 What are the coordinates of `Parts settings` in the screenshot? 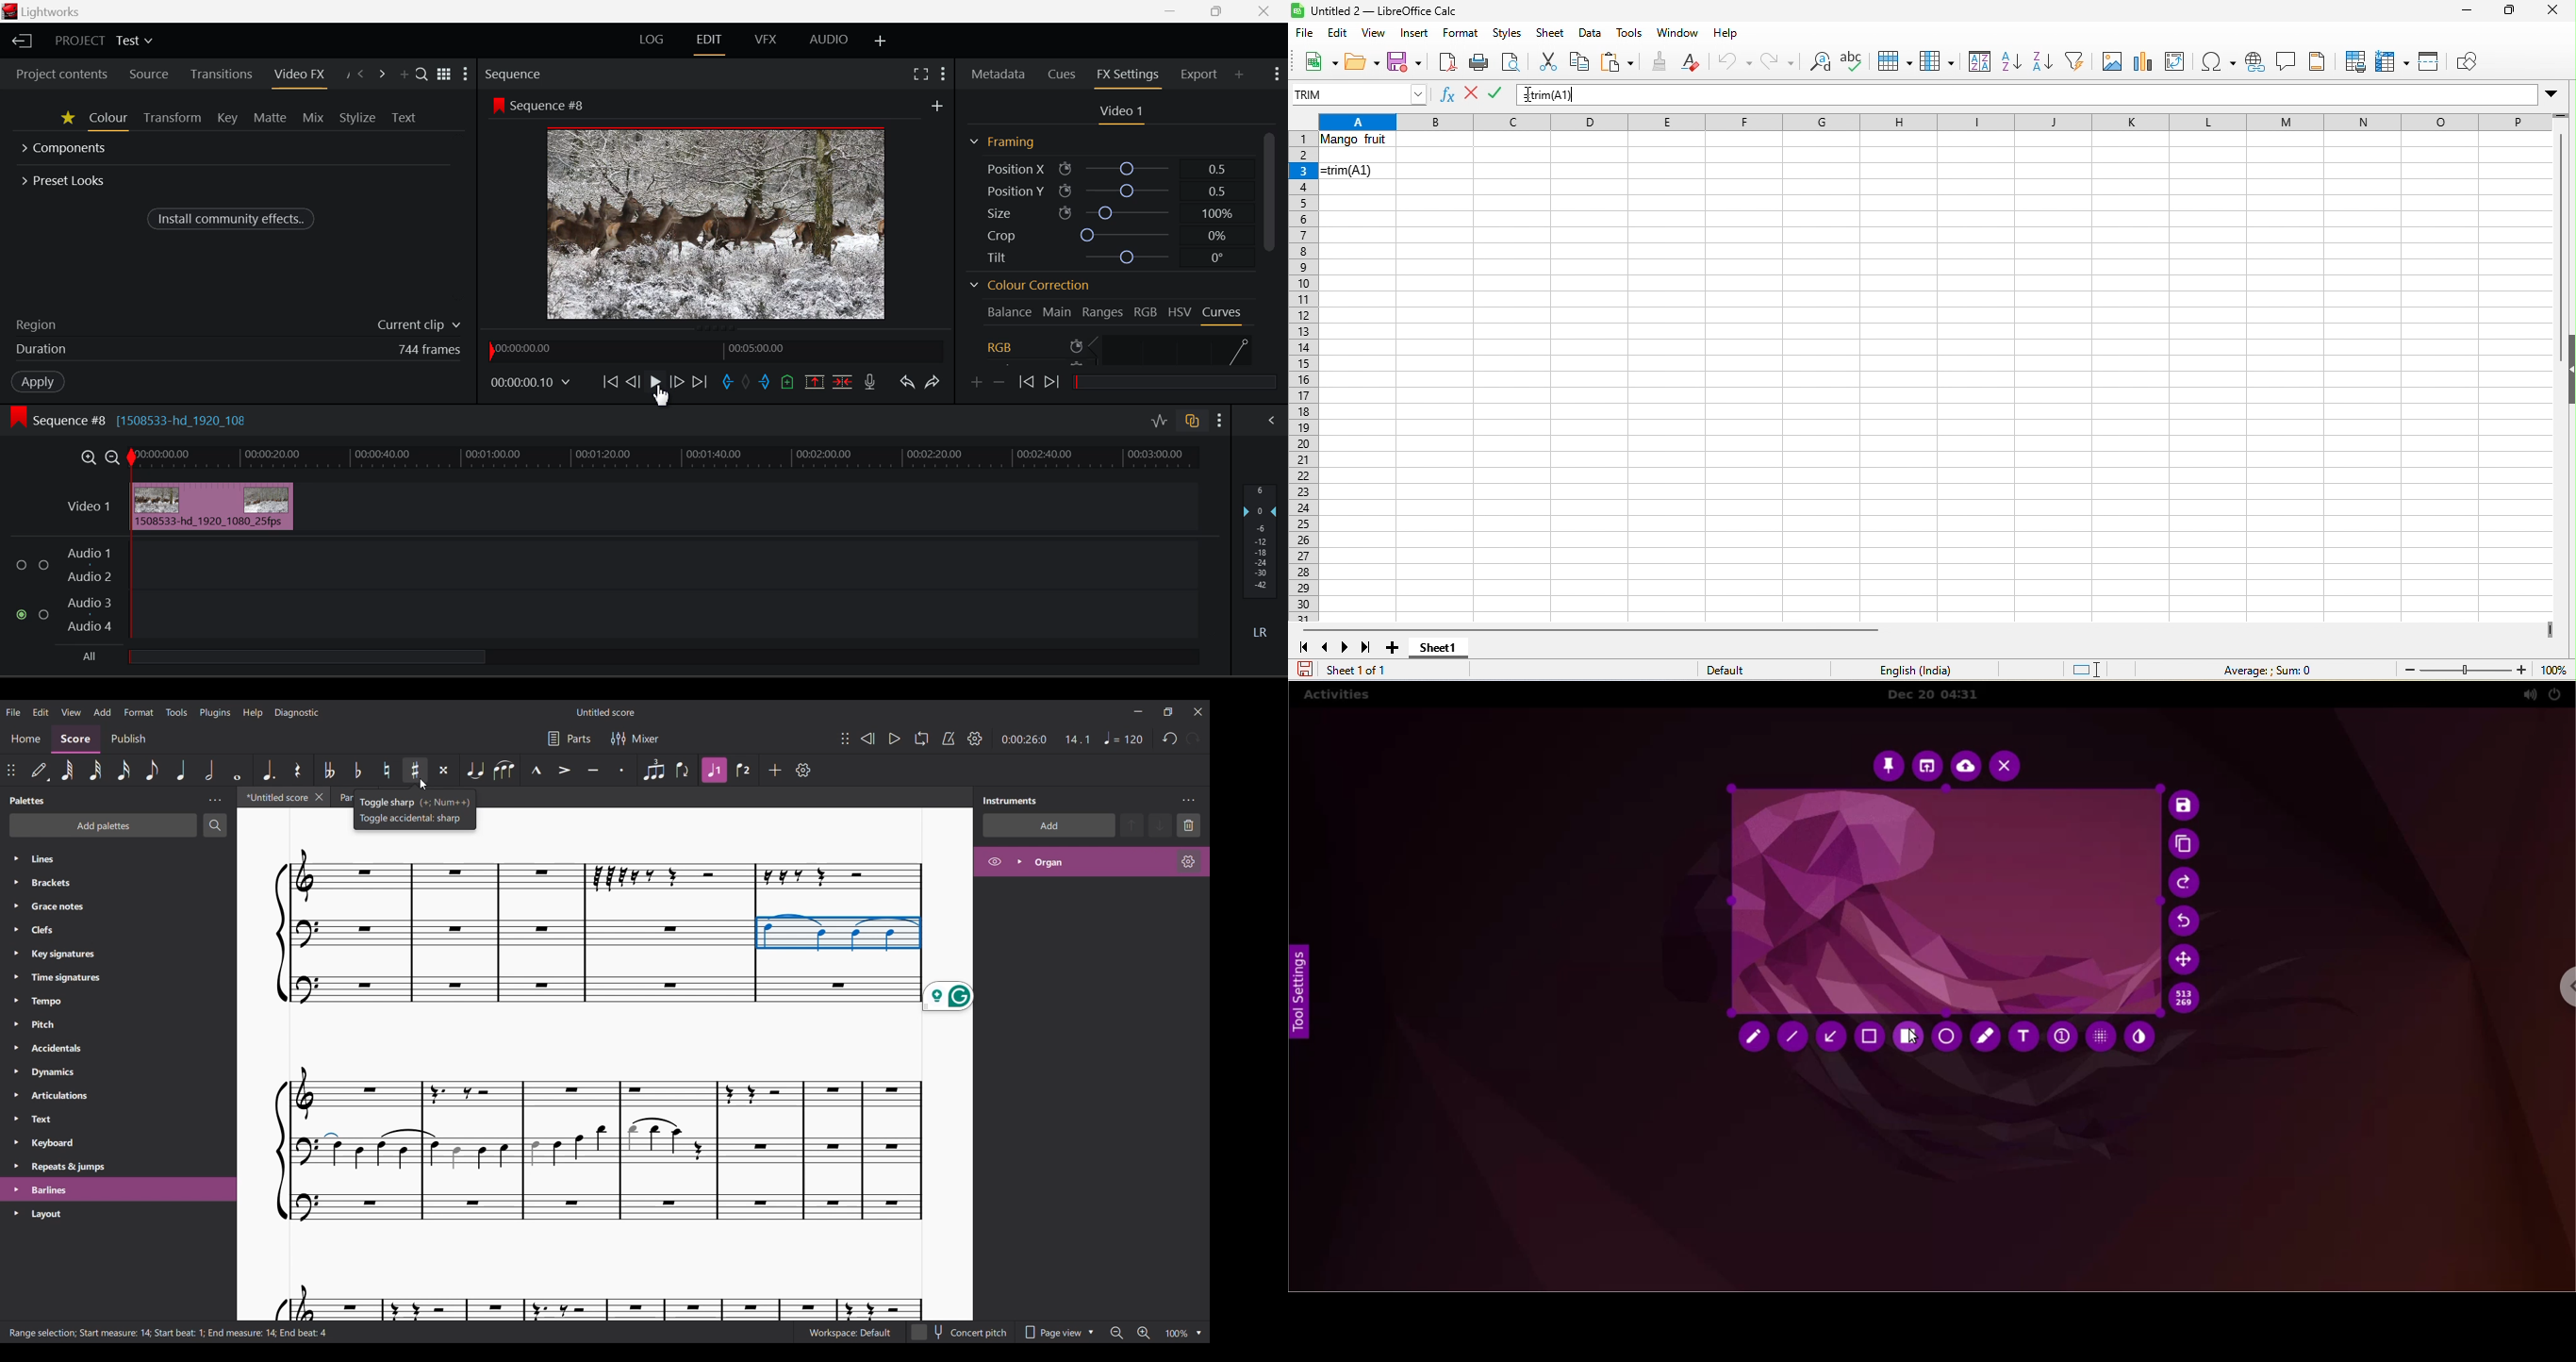 It's located at (569, 739).